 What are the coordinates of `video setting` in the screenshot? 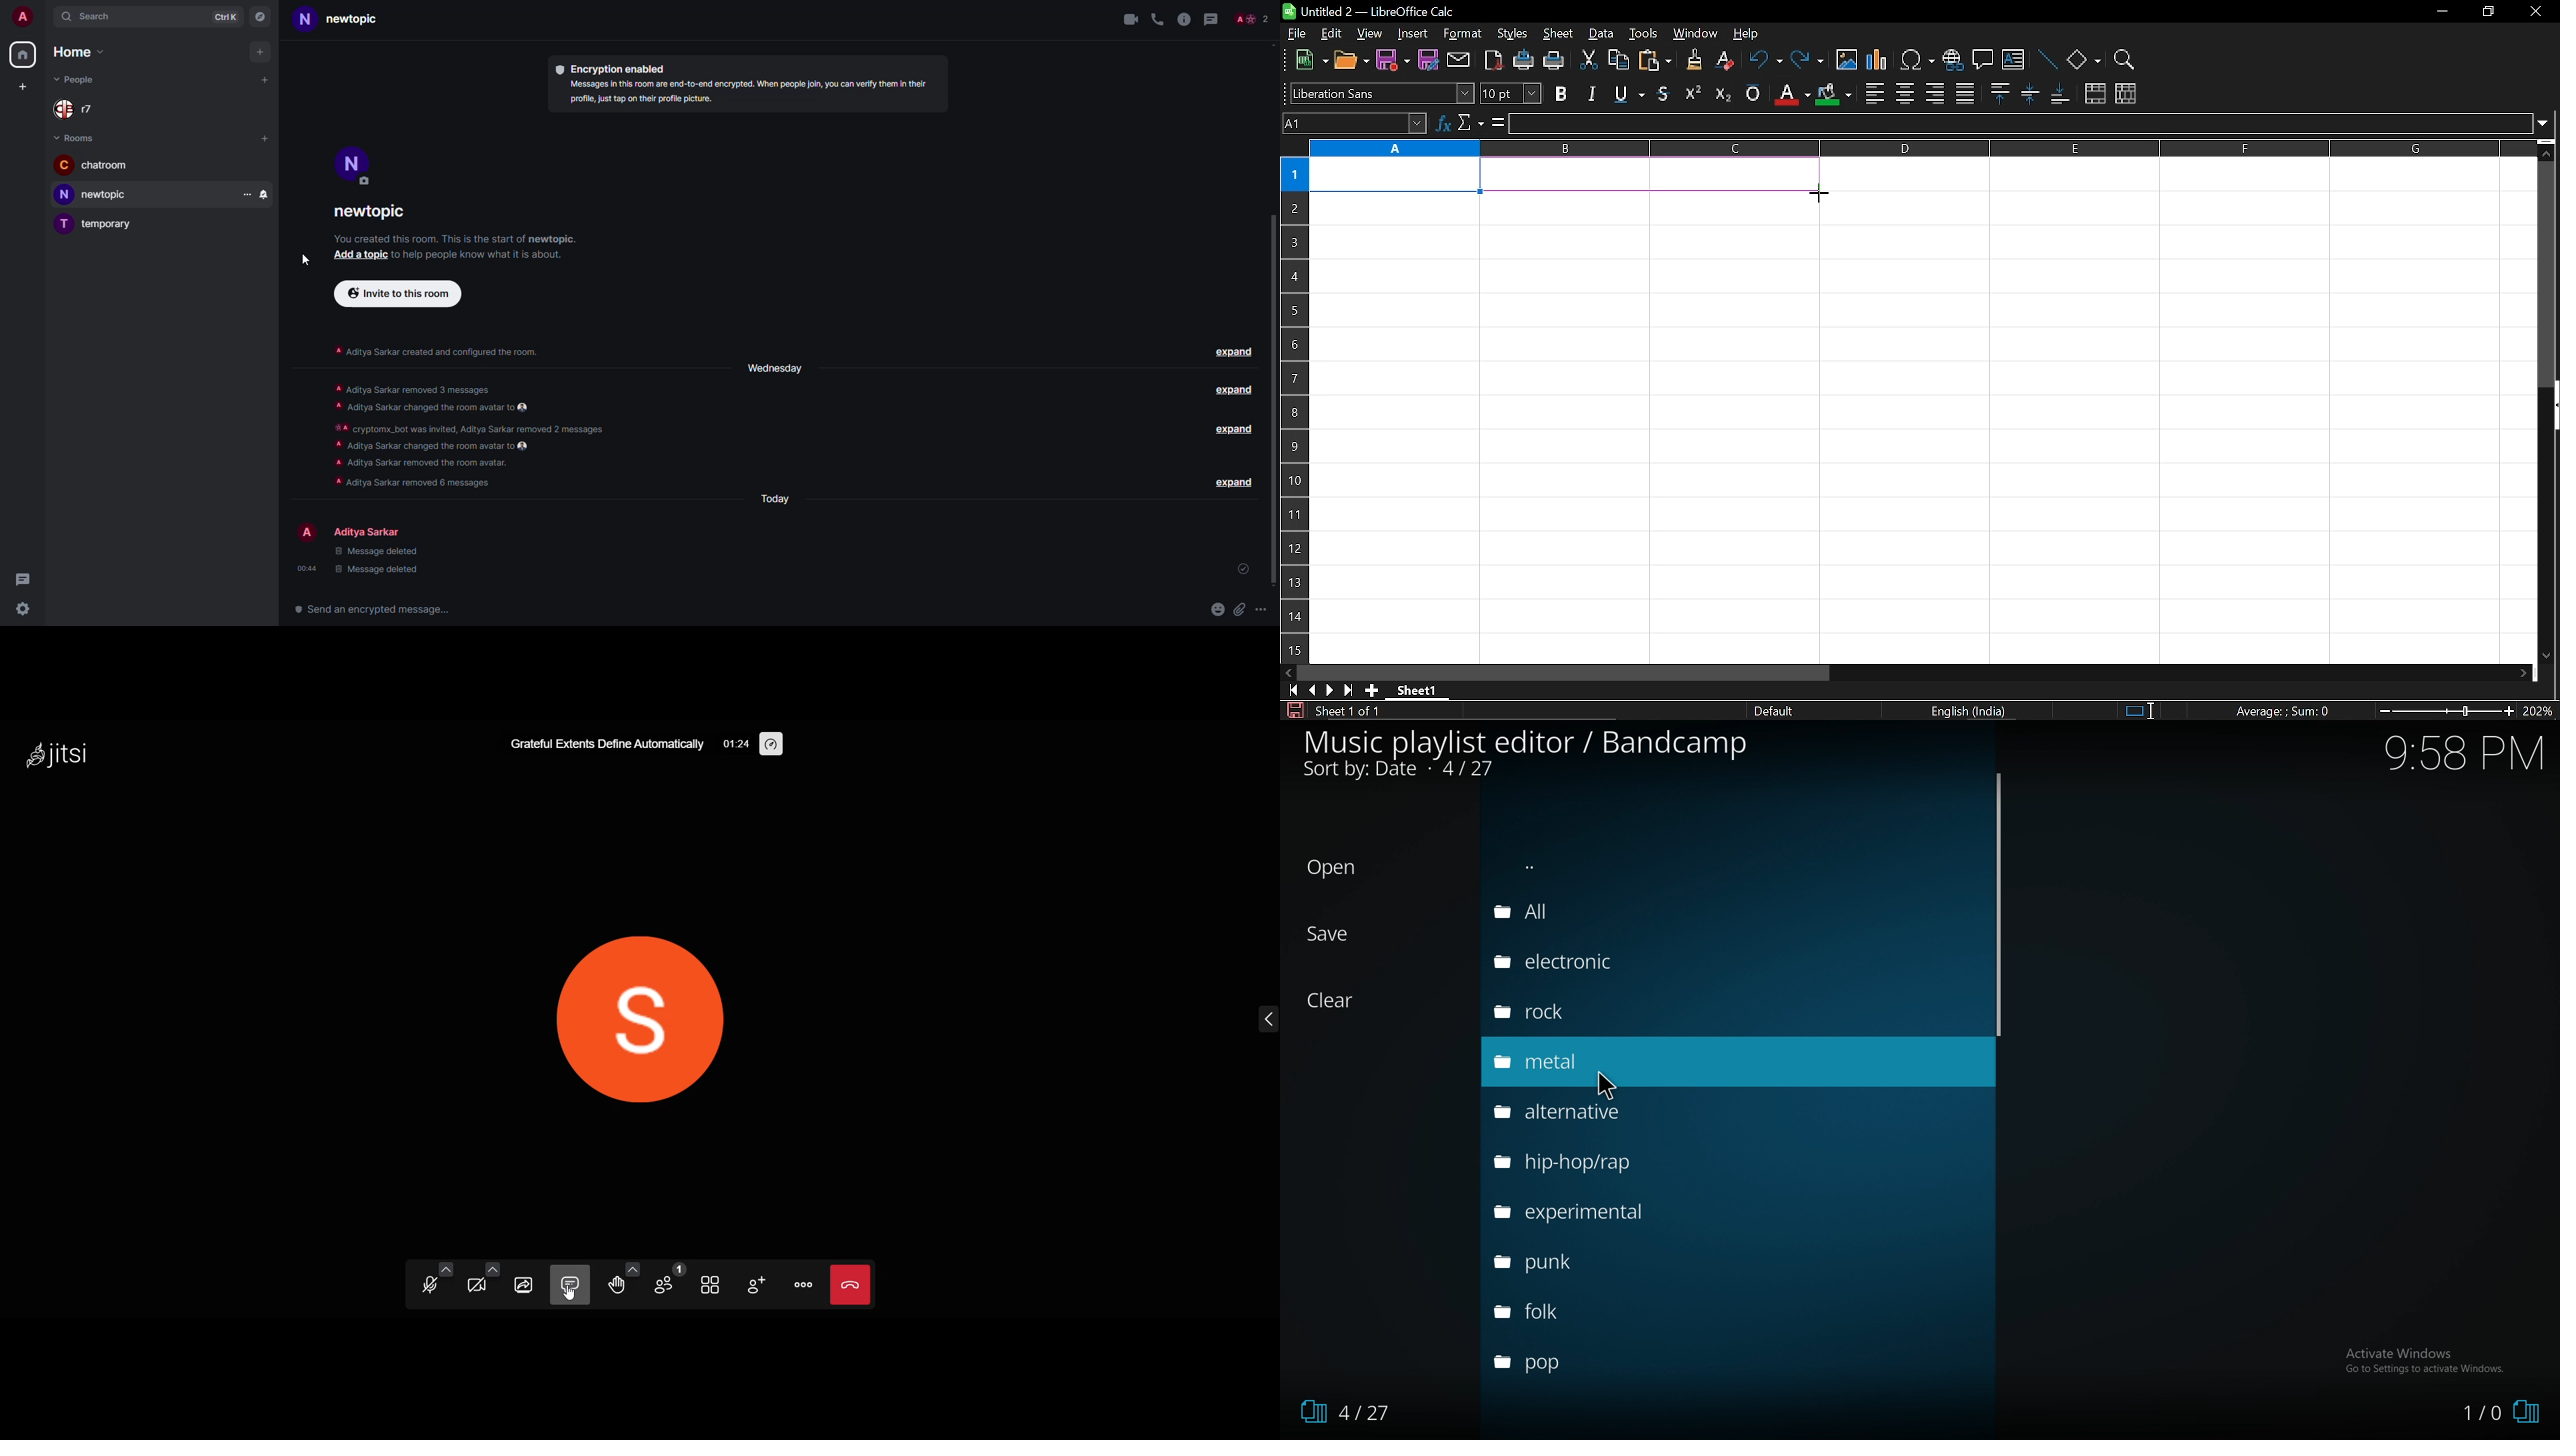 It's located at (487, 1270).